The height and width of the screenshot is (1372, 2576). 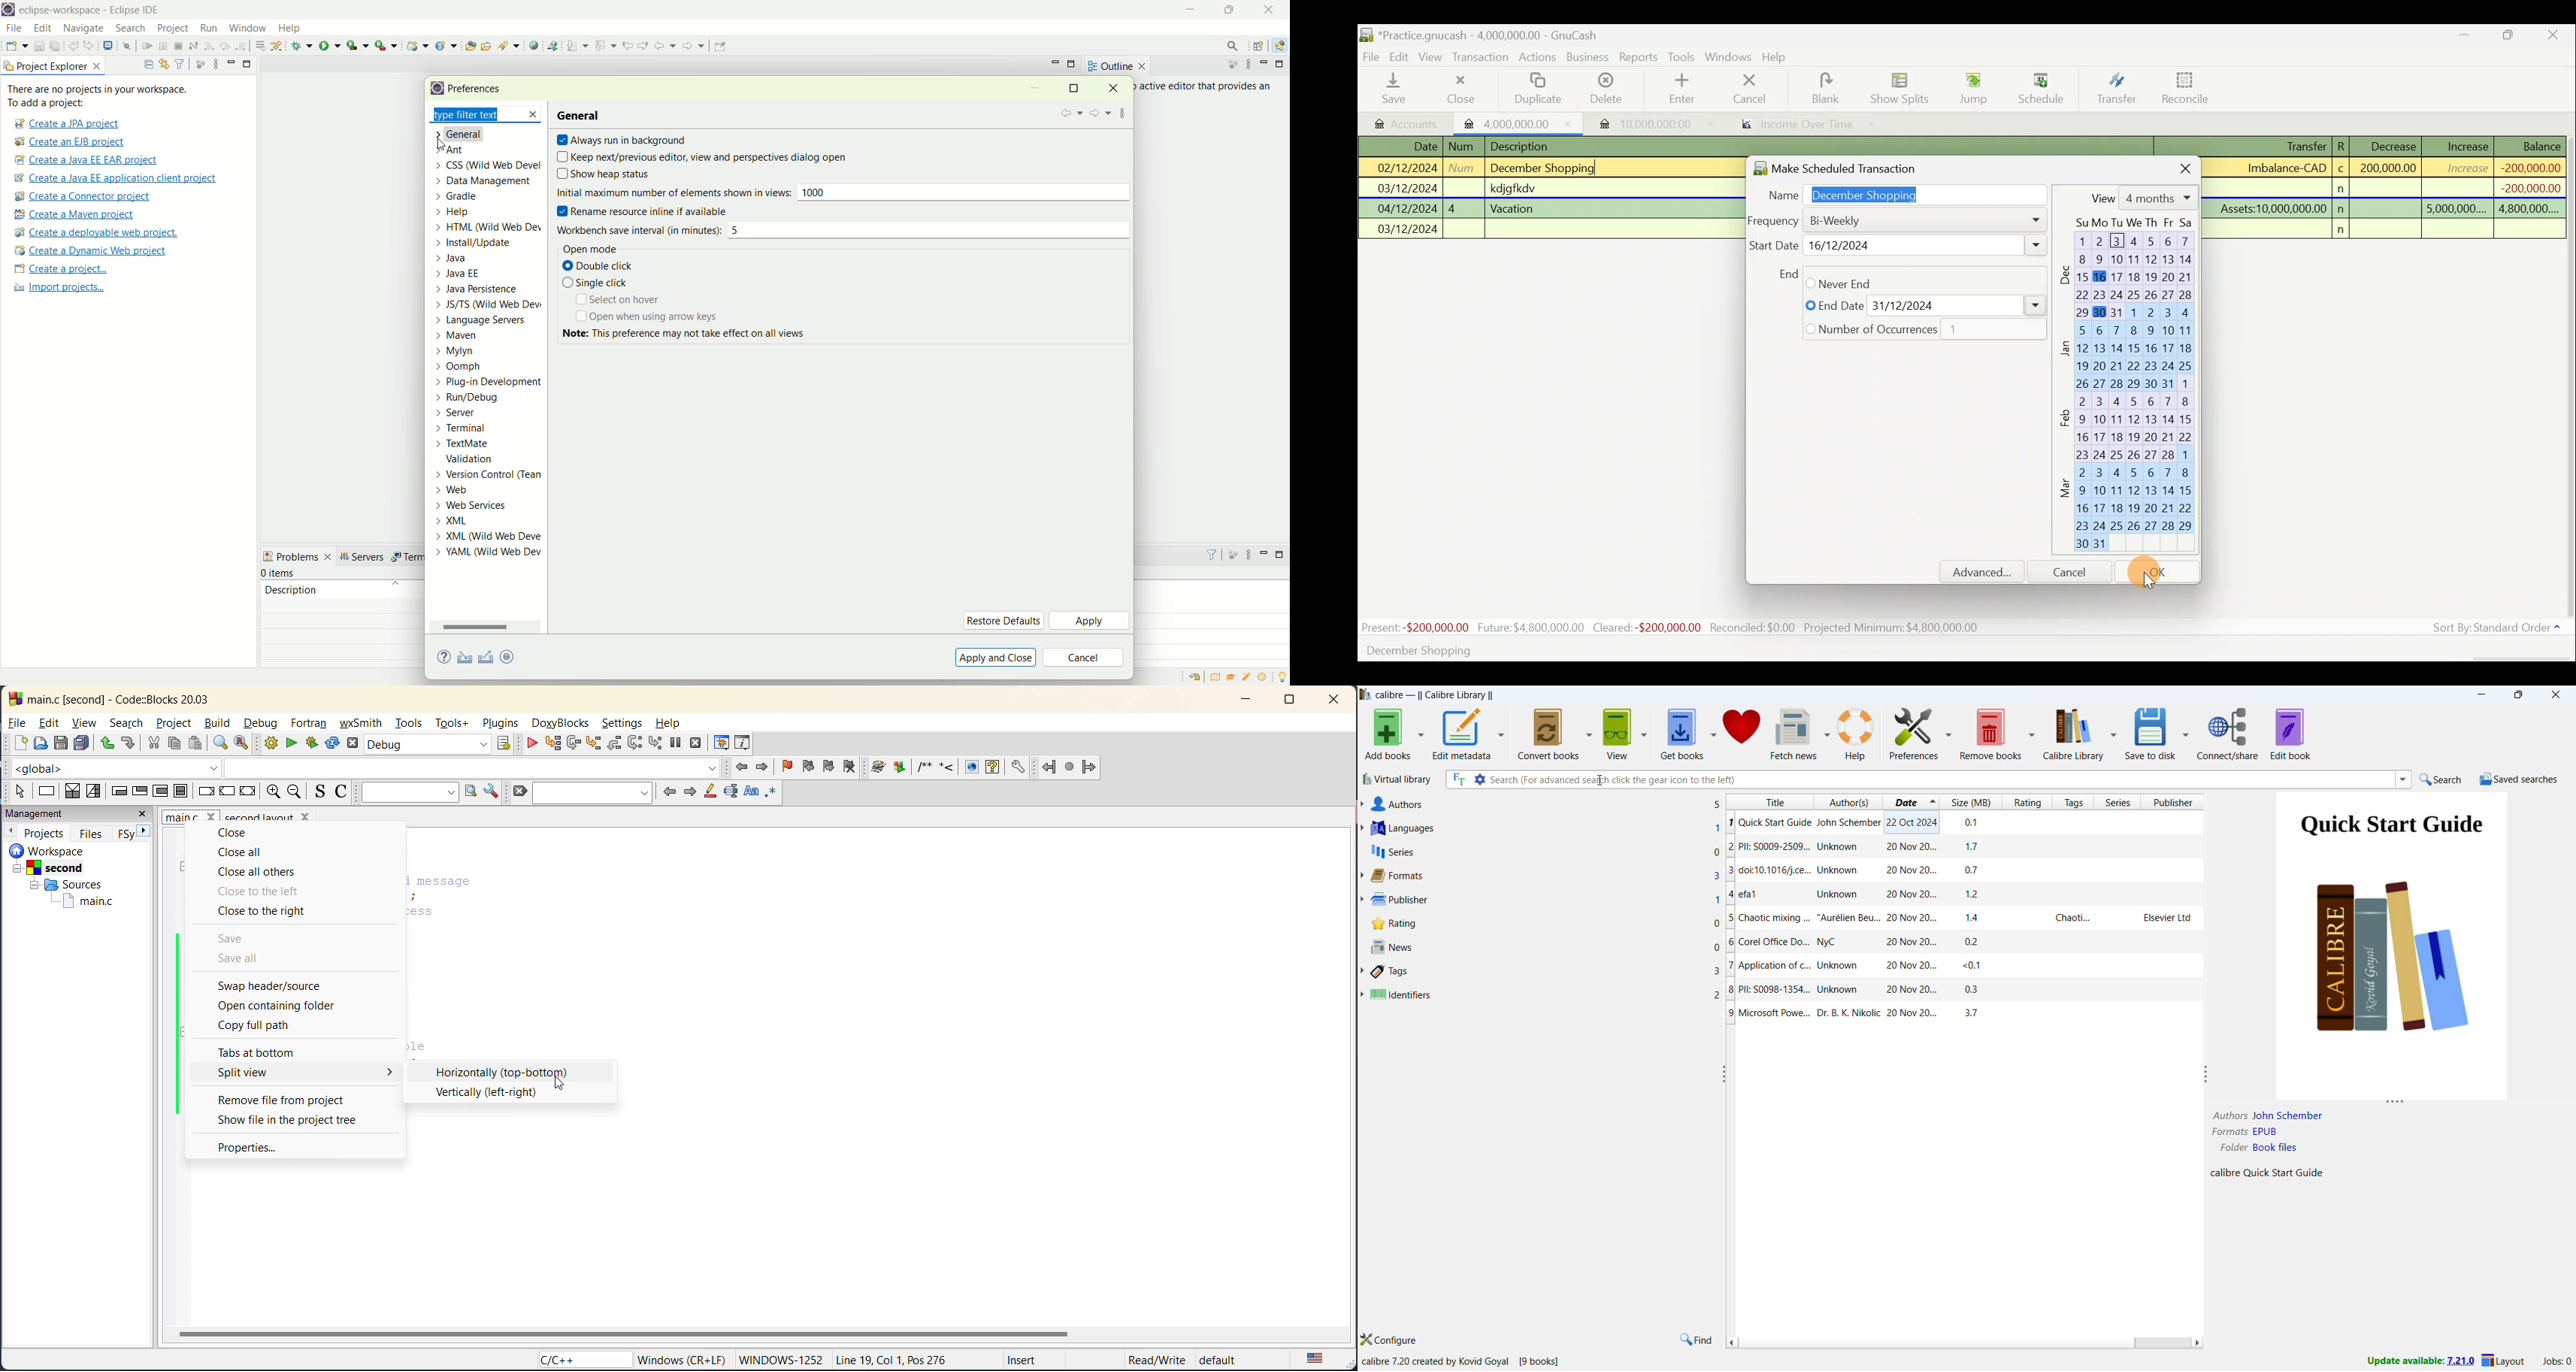 I want to click on double click, so click(x=600, y=267).